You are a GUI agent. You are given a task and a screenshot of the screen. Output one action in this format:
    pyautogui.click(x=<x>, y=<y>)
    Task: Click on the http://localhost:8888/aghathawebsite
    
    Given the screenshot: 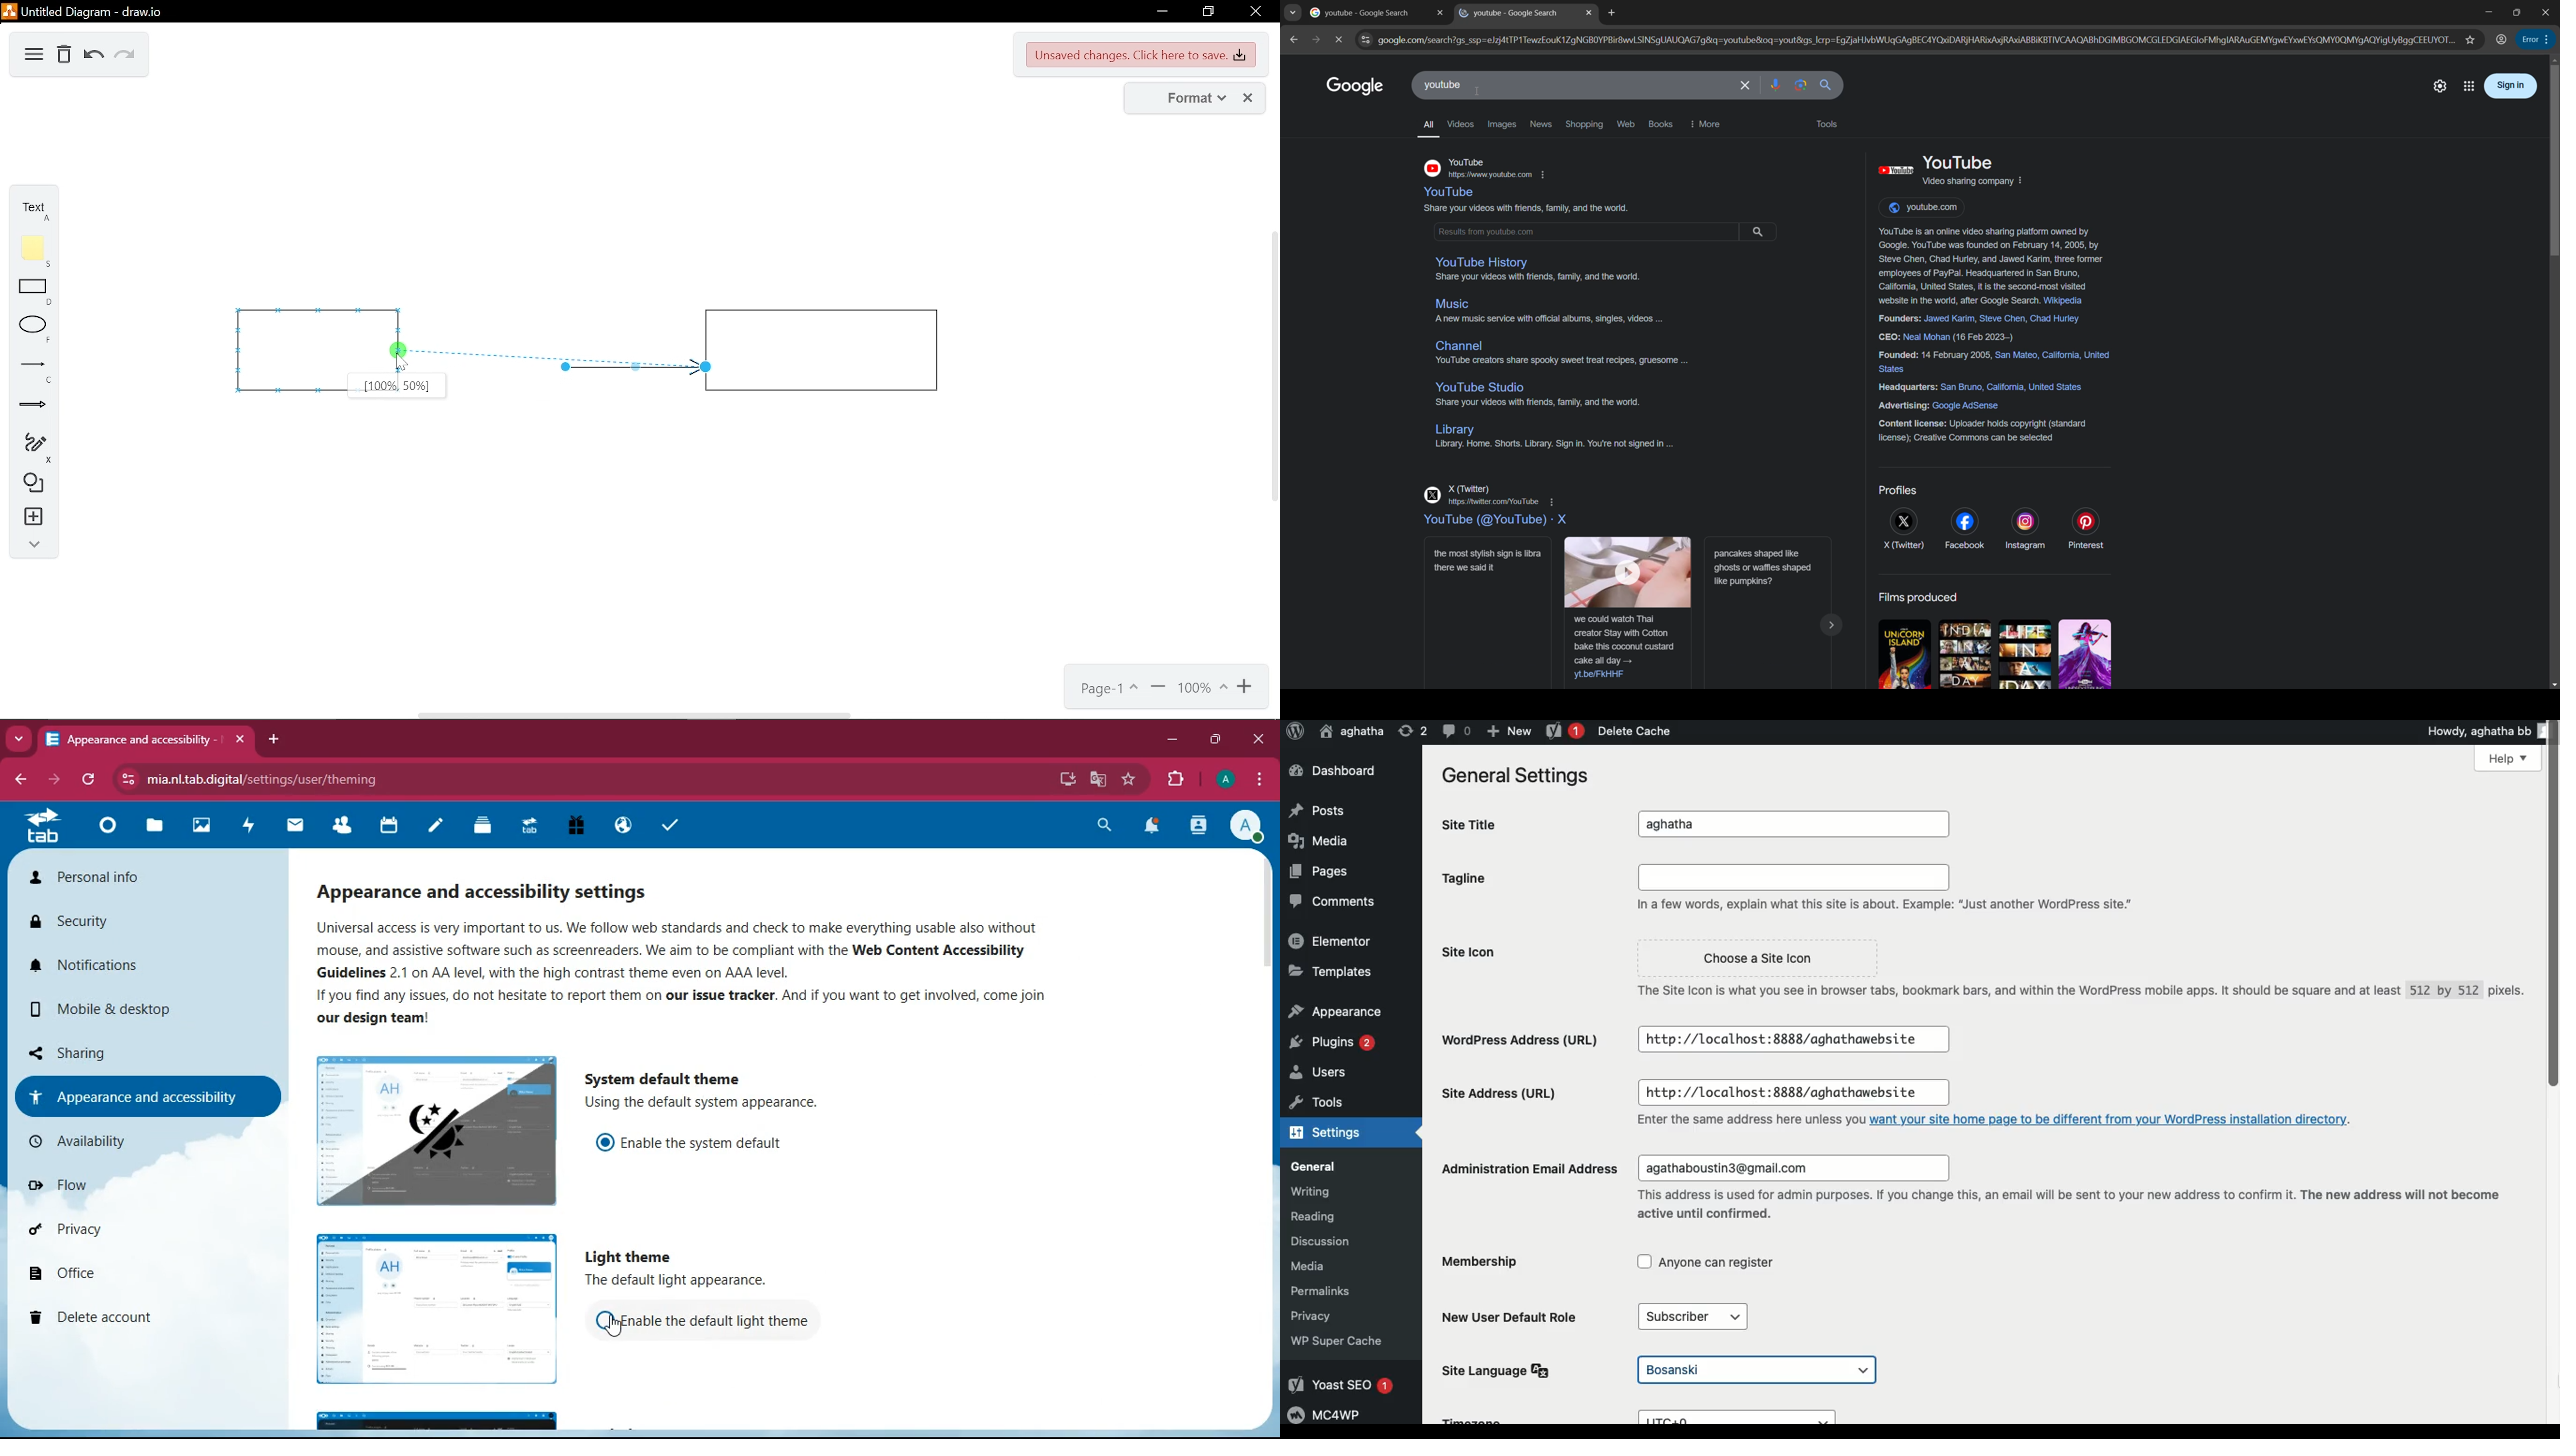 What is the action you would take?
    pyautogui.click(x=1785, y=1093)
    